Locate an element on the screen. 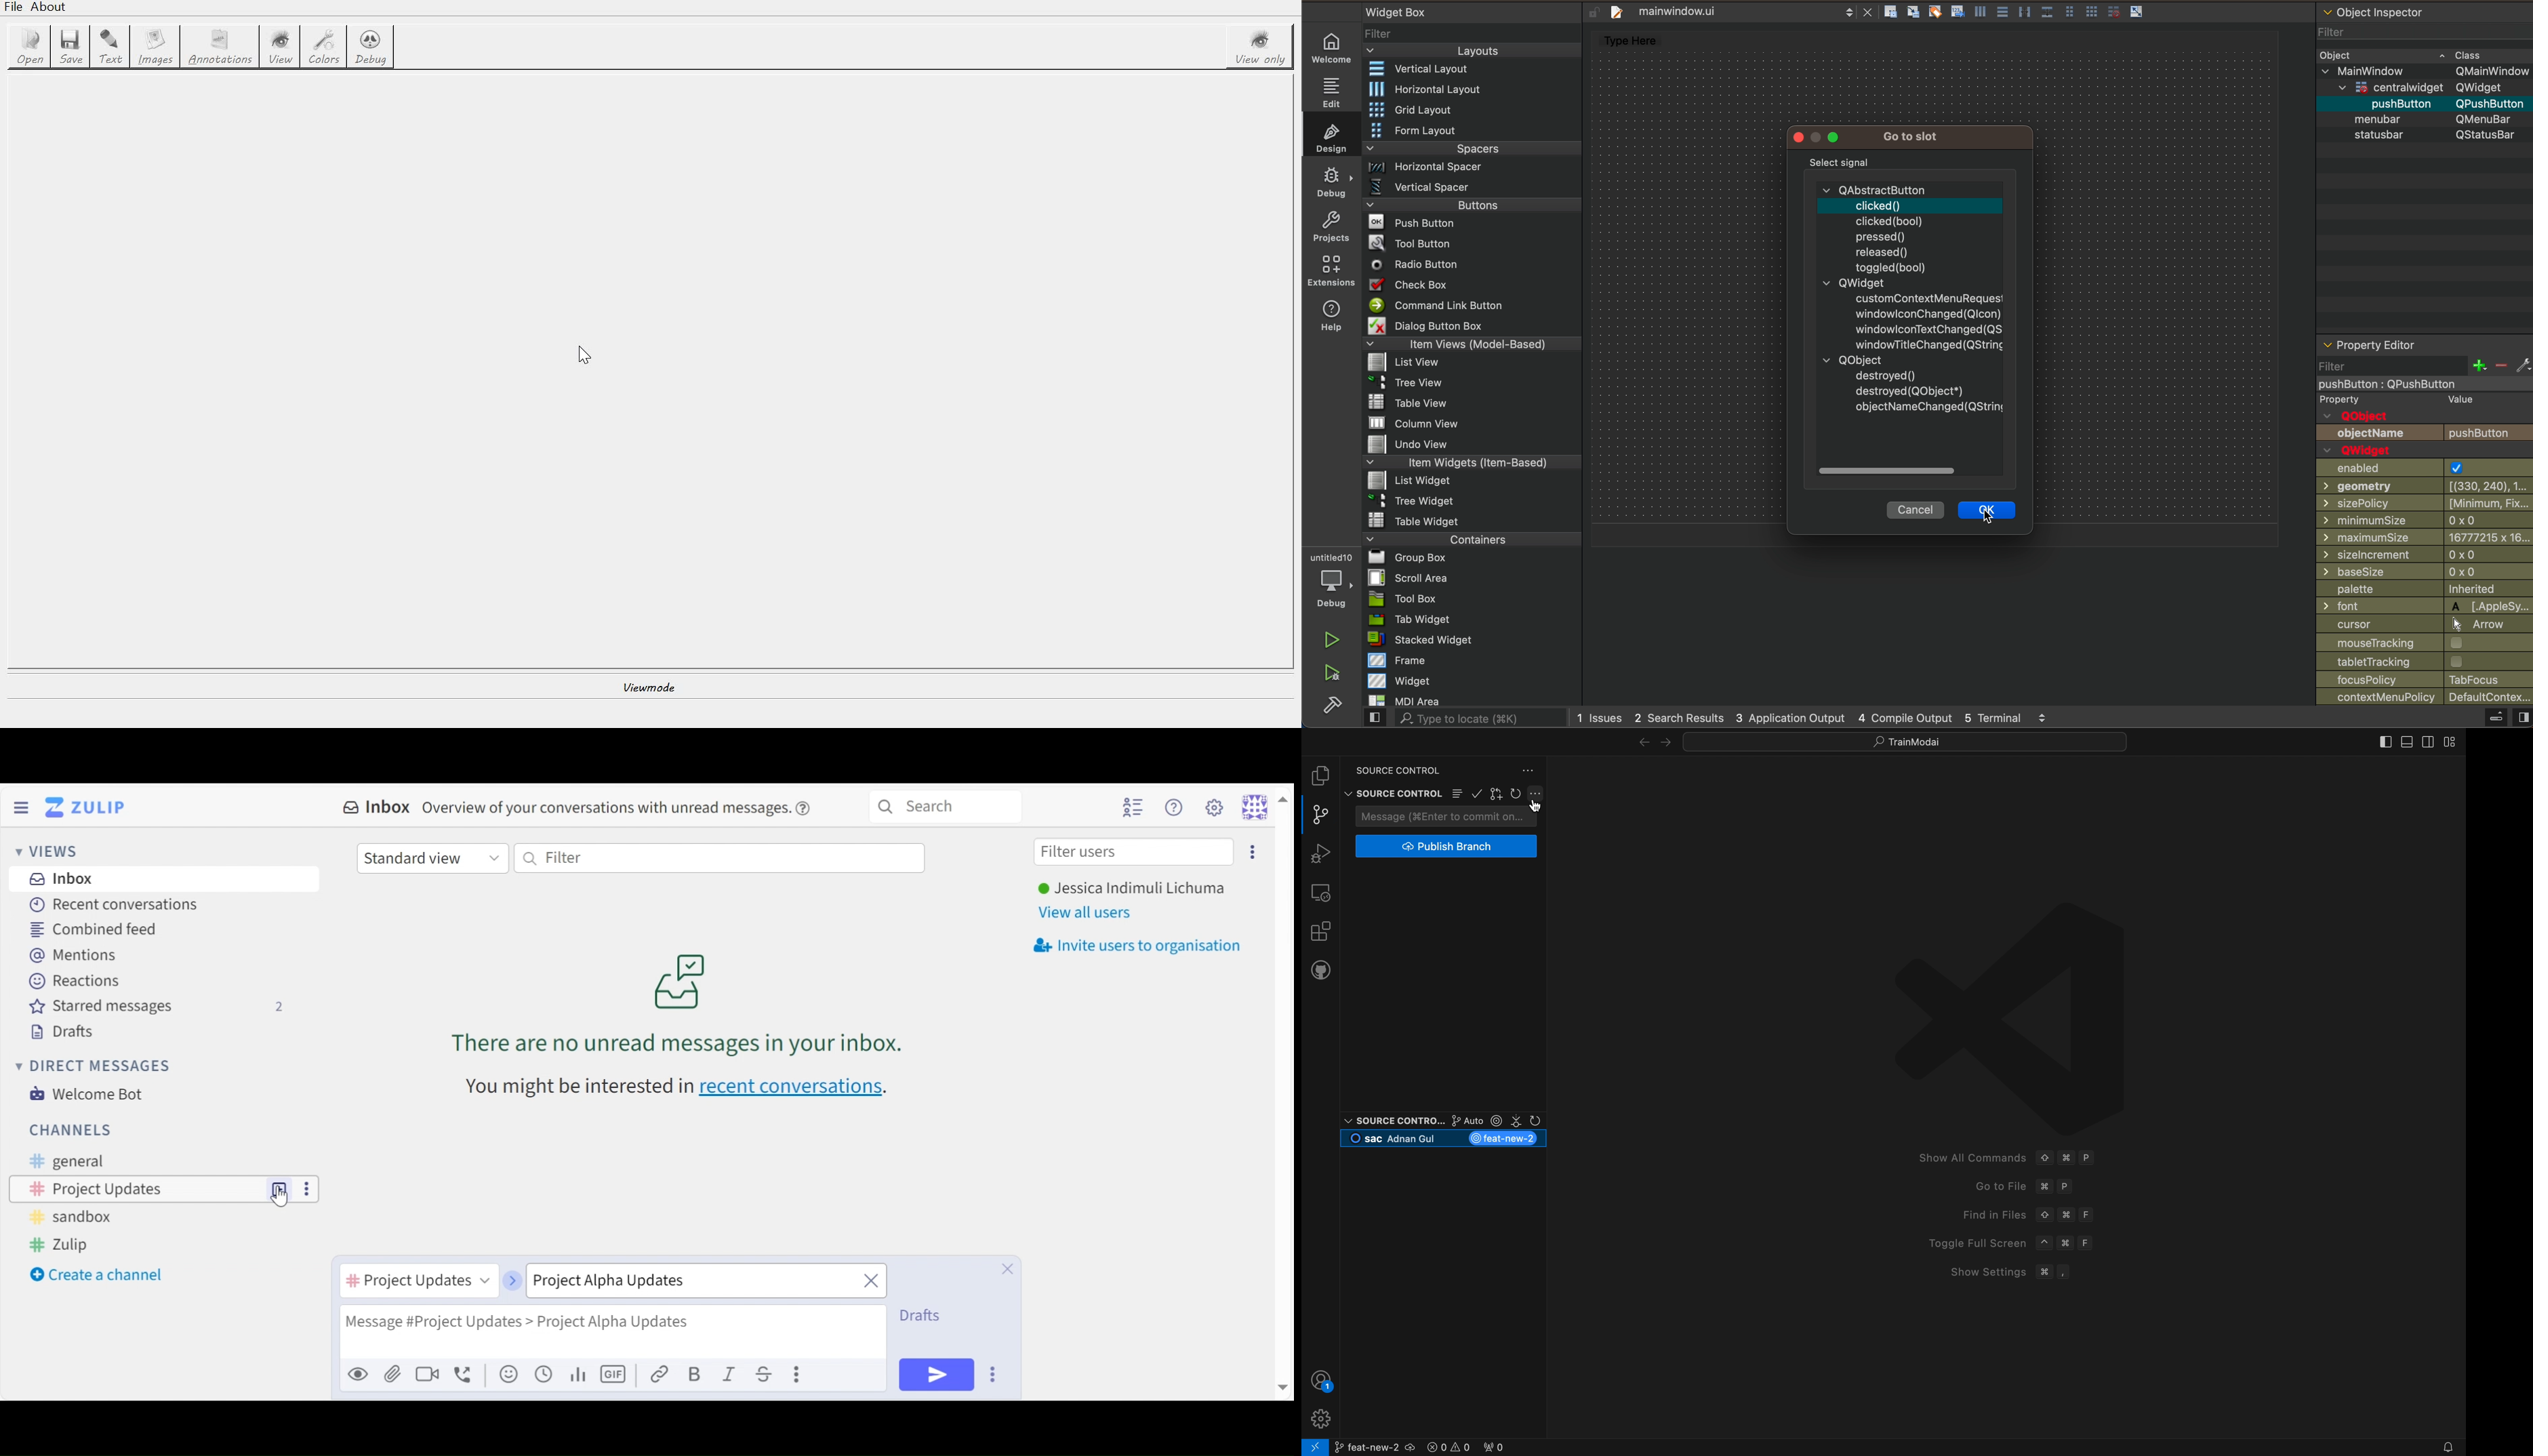 The height and width of the screenshot is (1456, 2548). VScode logo is located at coordinates (2006, 1016).